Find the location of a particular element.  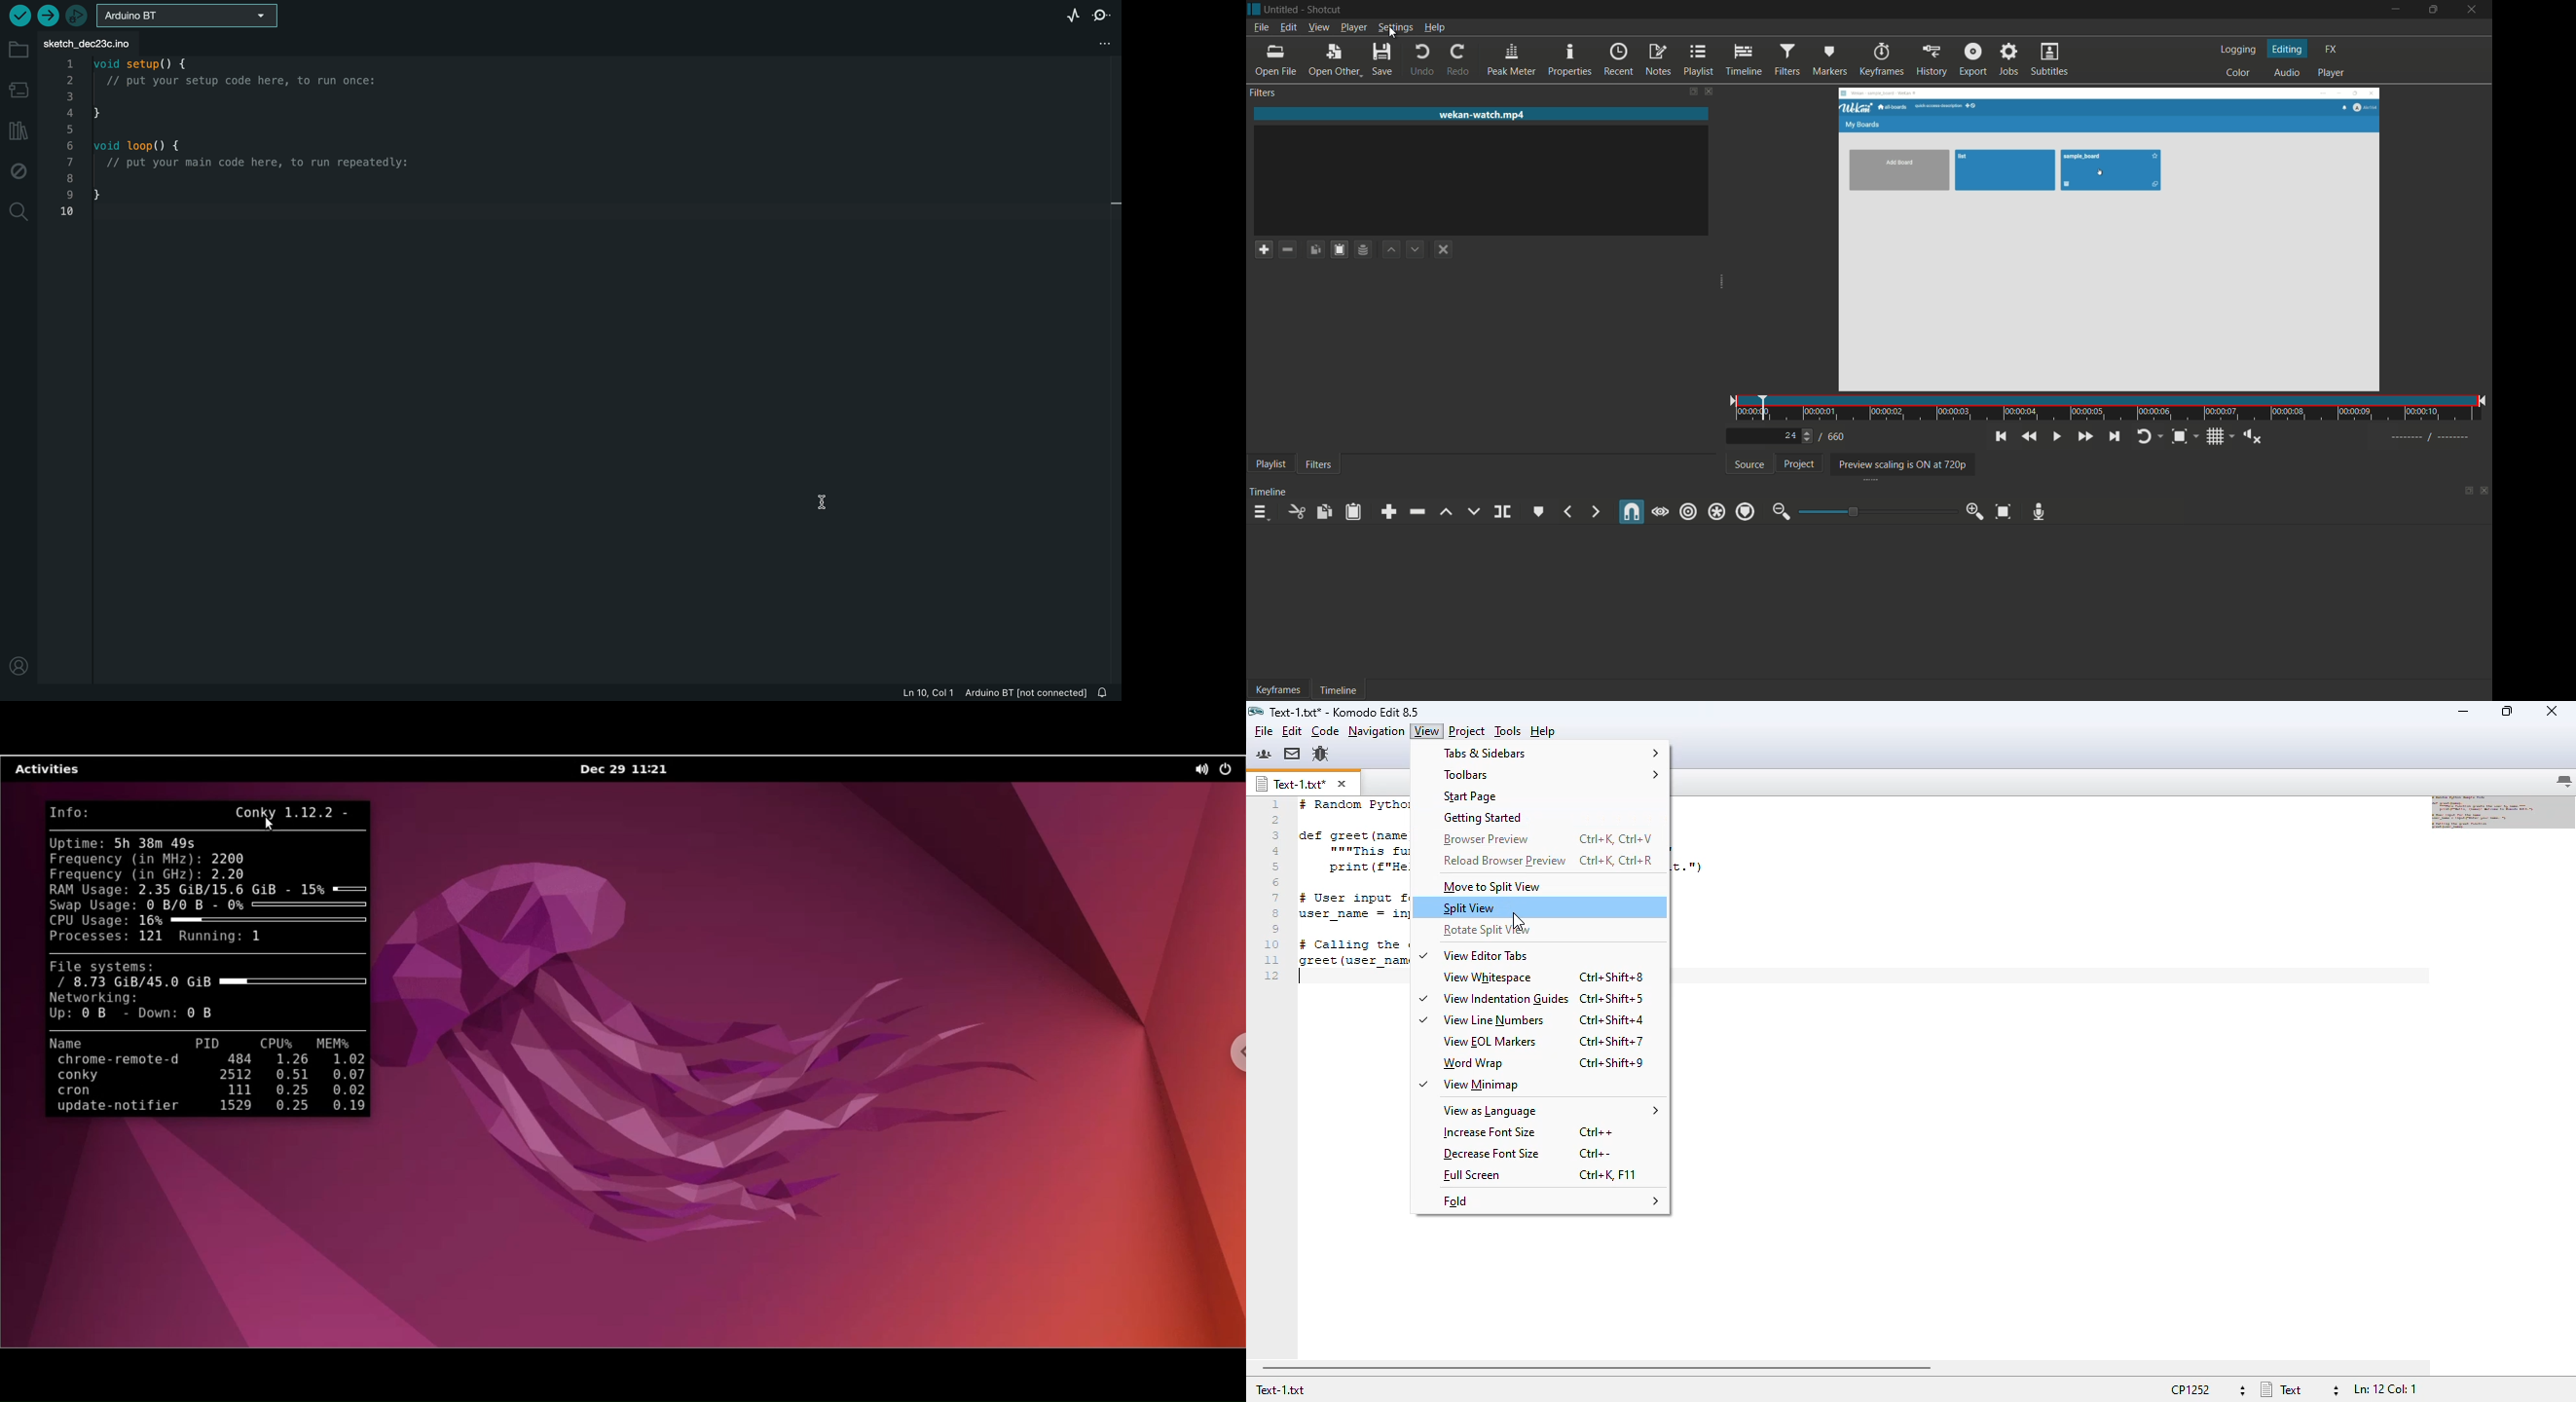

upload is located at coordinates (49, 16).